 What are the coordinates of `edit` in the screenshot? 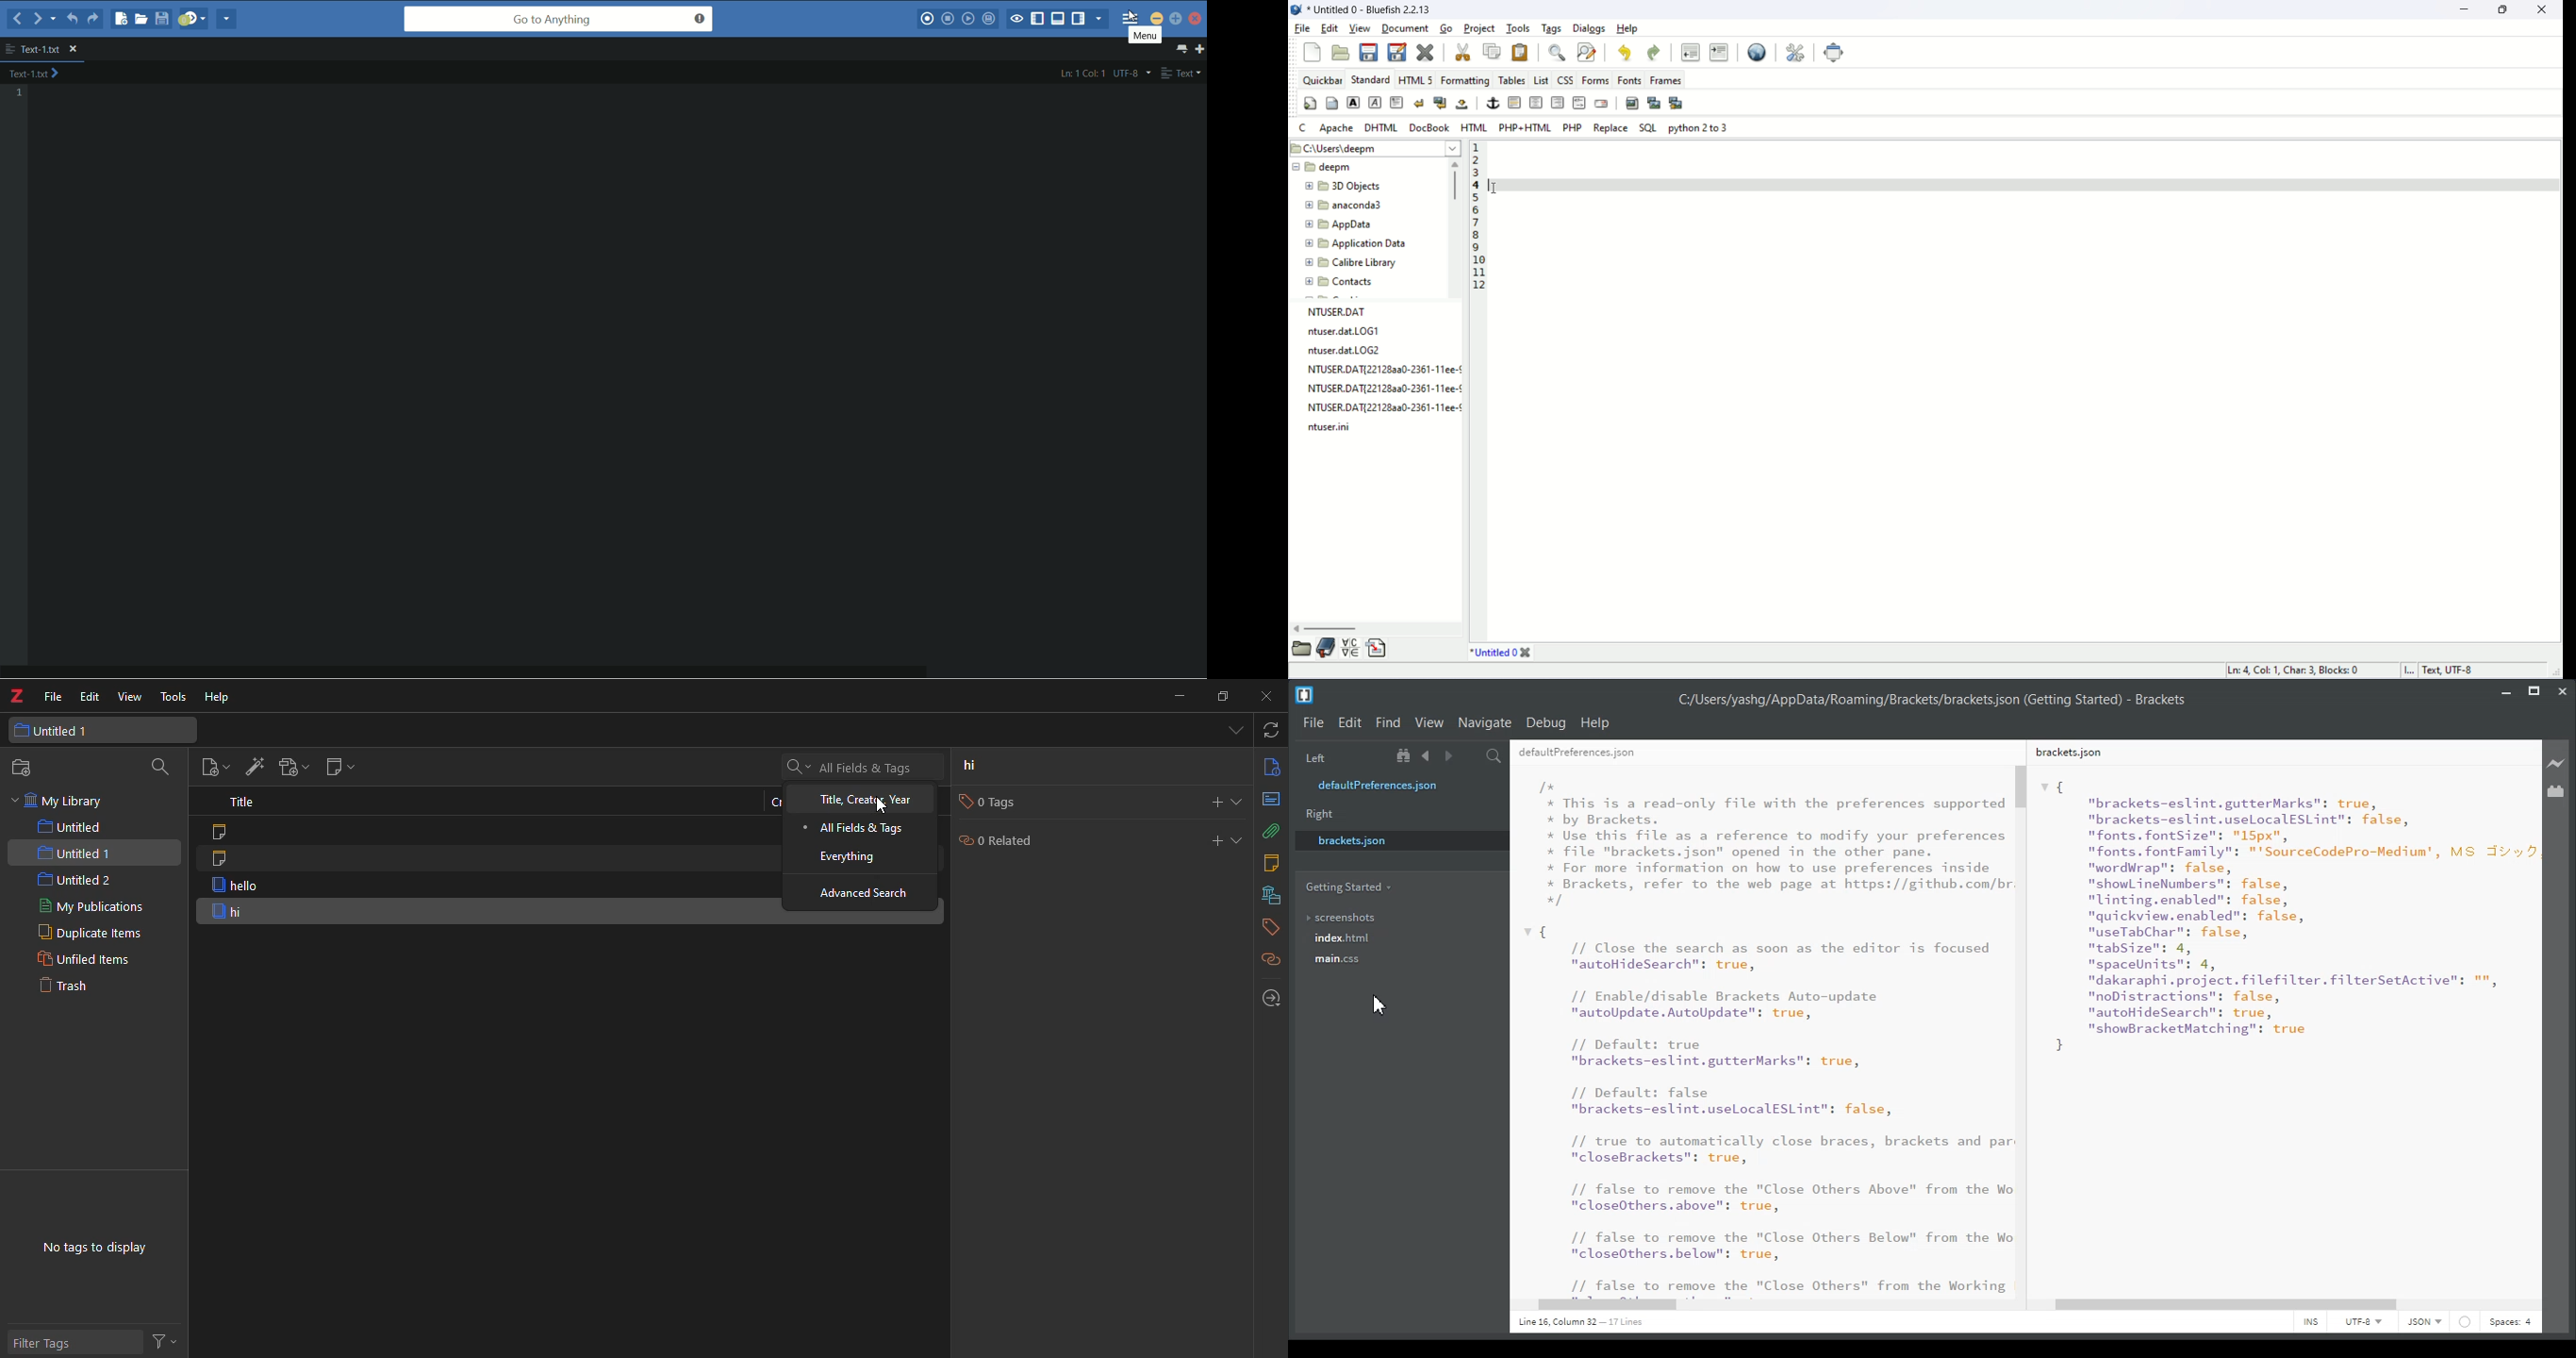 It's located at (89, 697).